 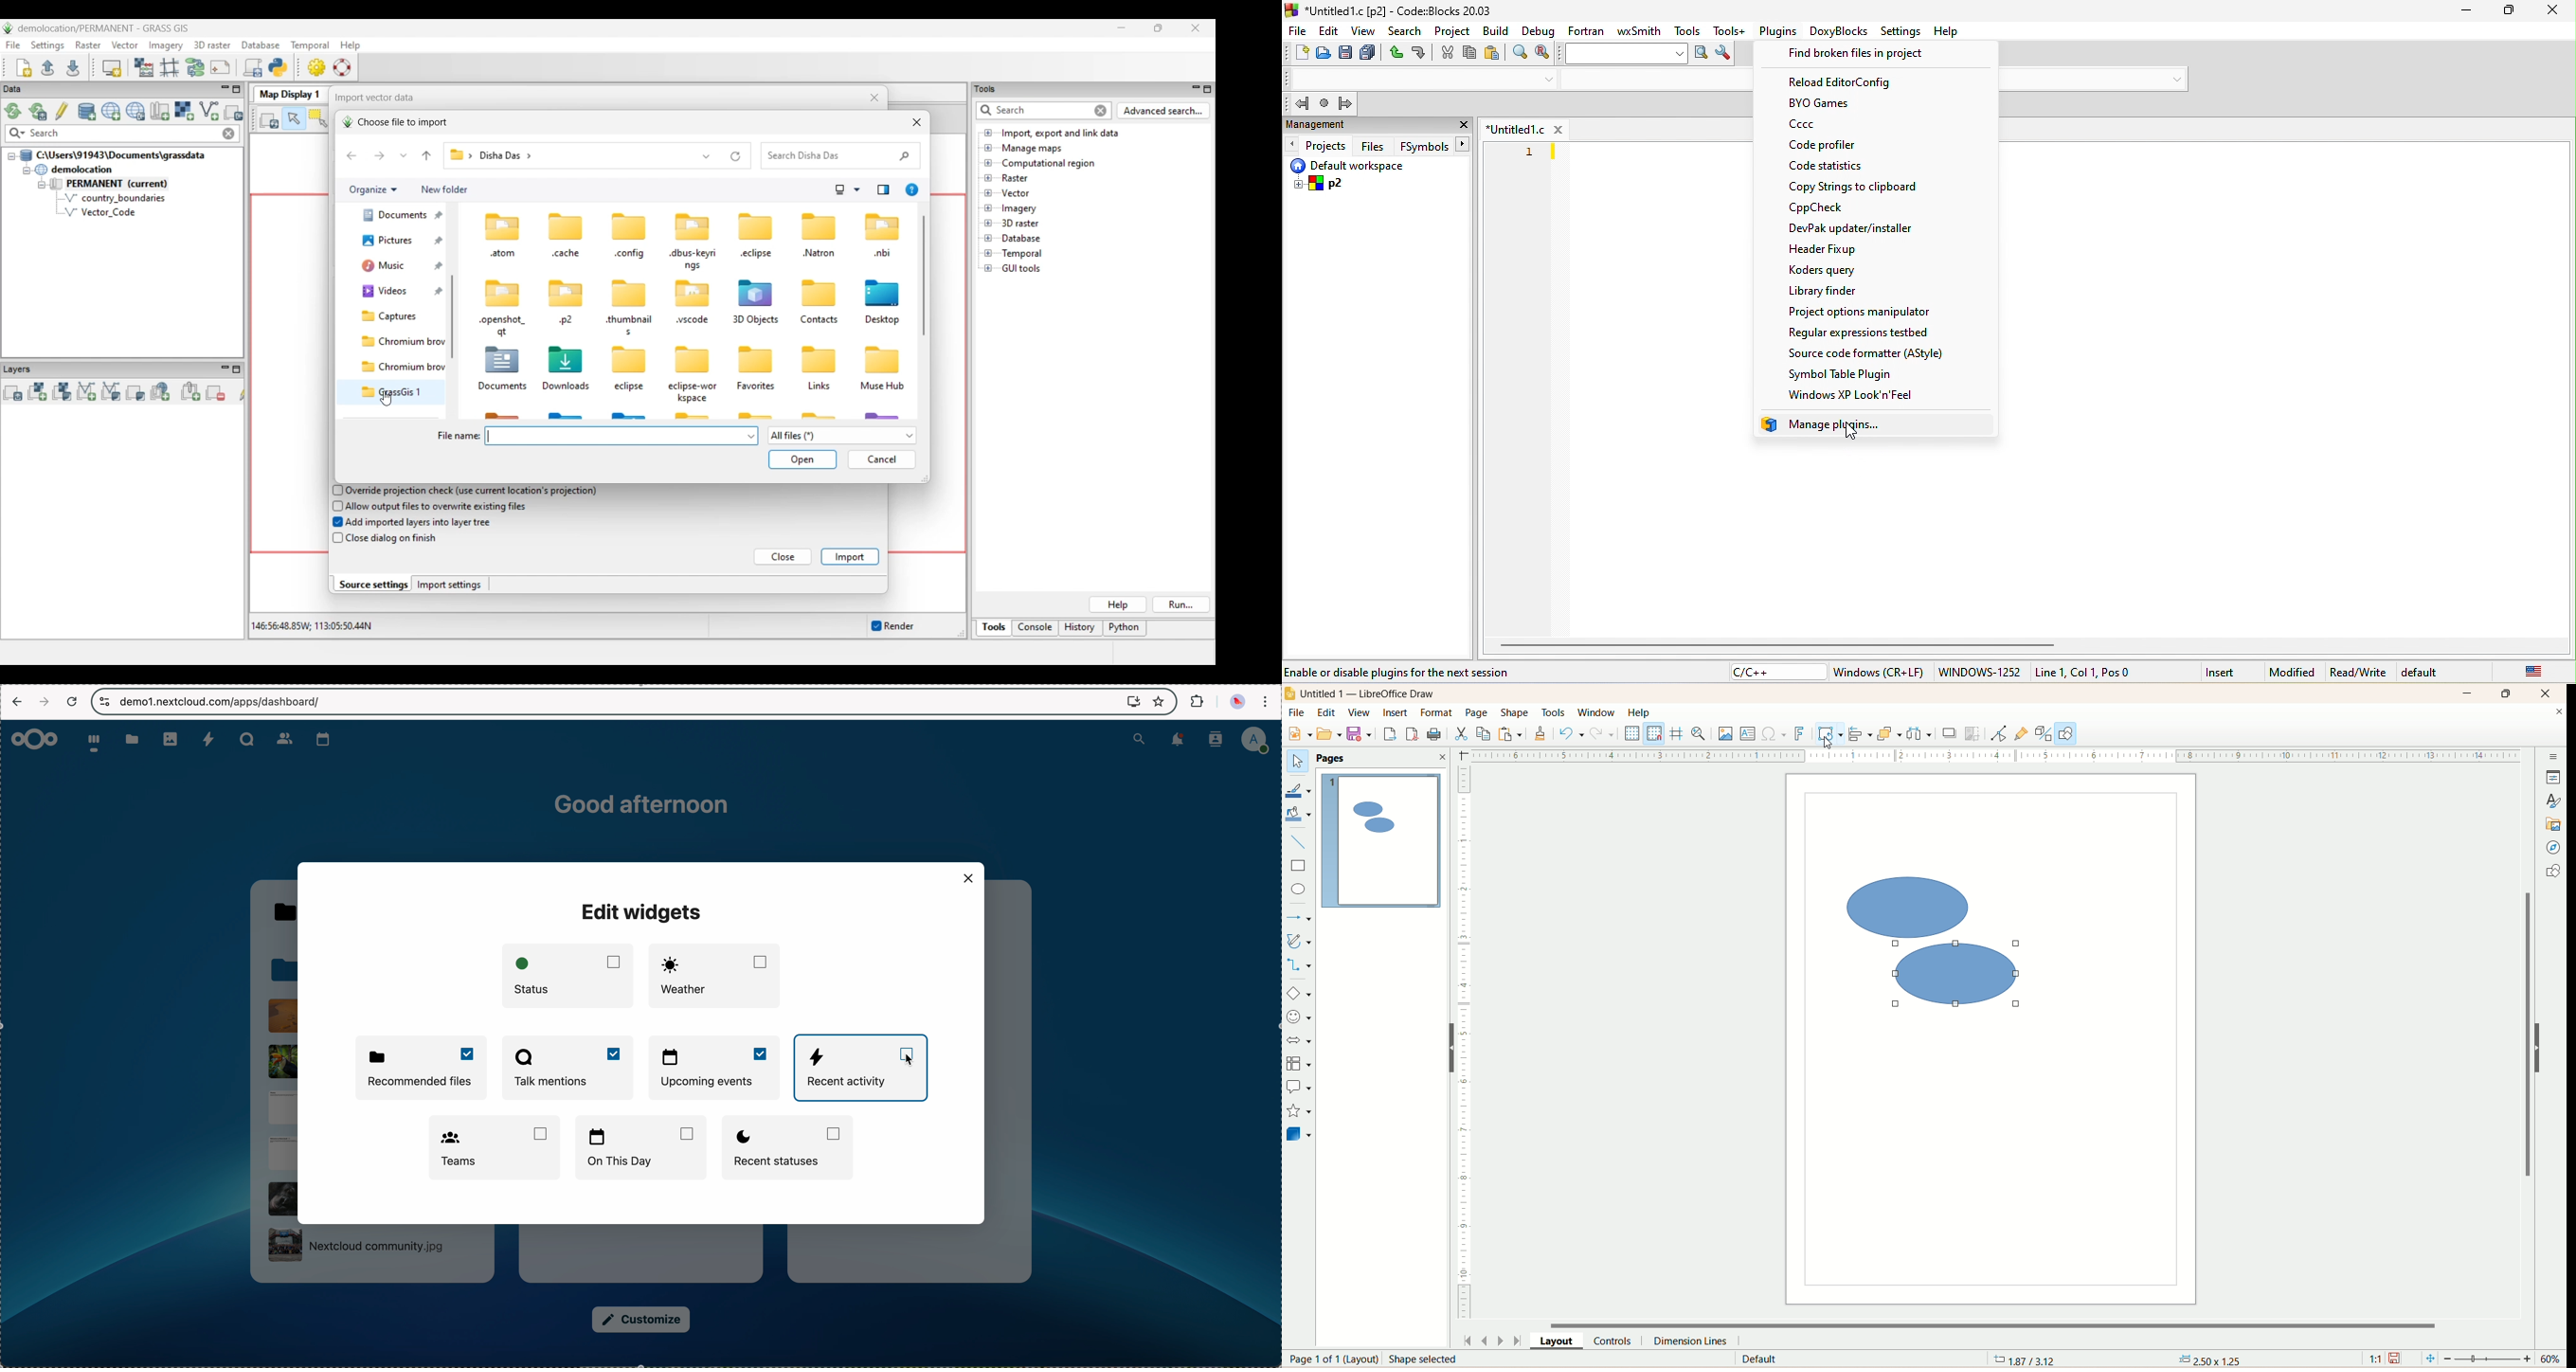 What do you see at coordinates (1829, 742) in the screenshot?
I see `cursor` at bounding box center [1829, 742].